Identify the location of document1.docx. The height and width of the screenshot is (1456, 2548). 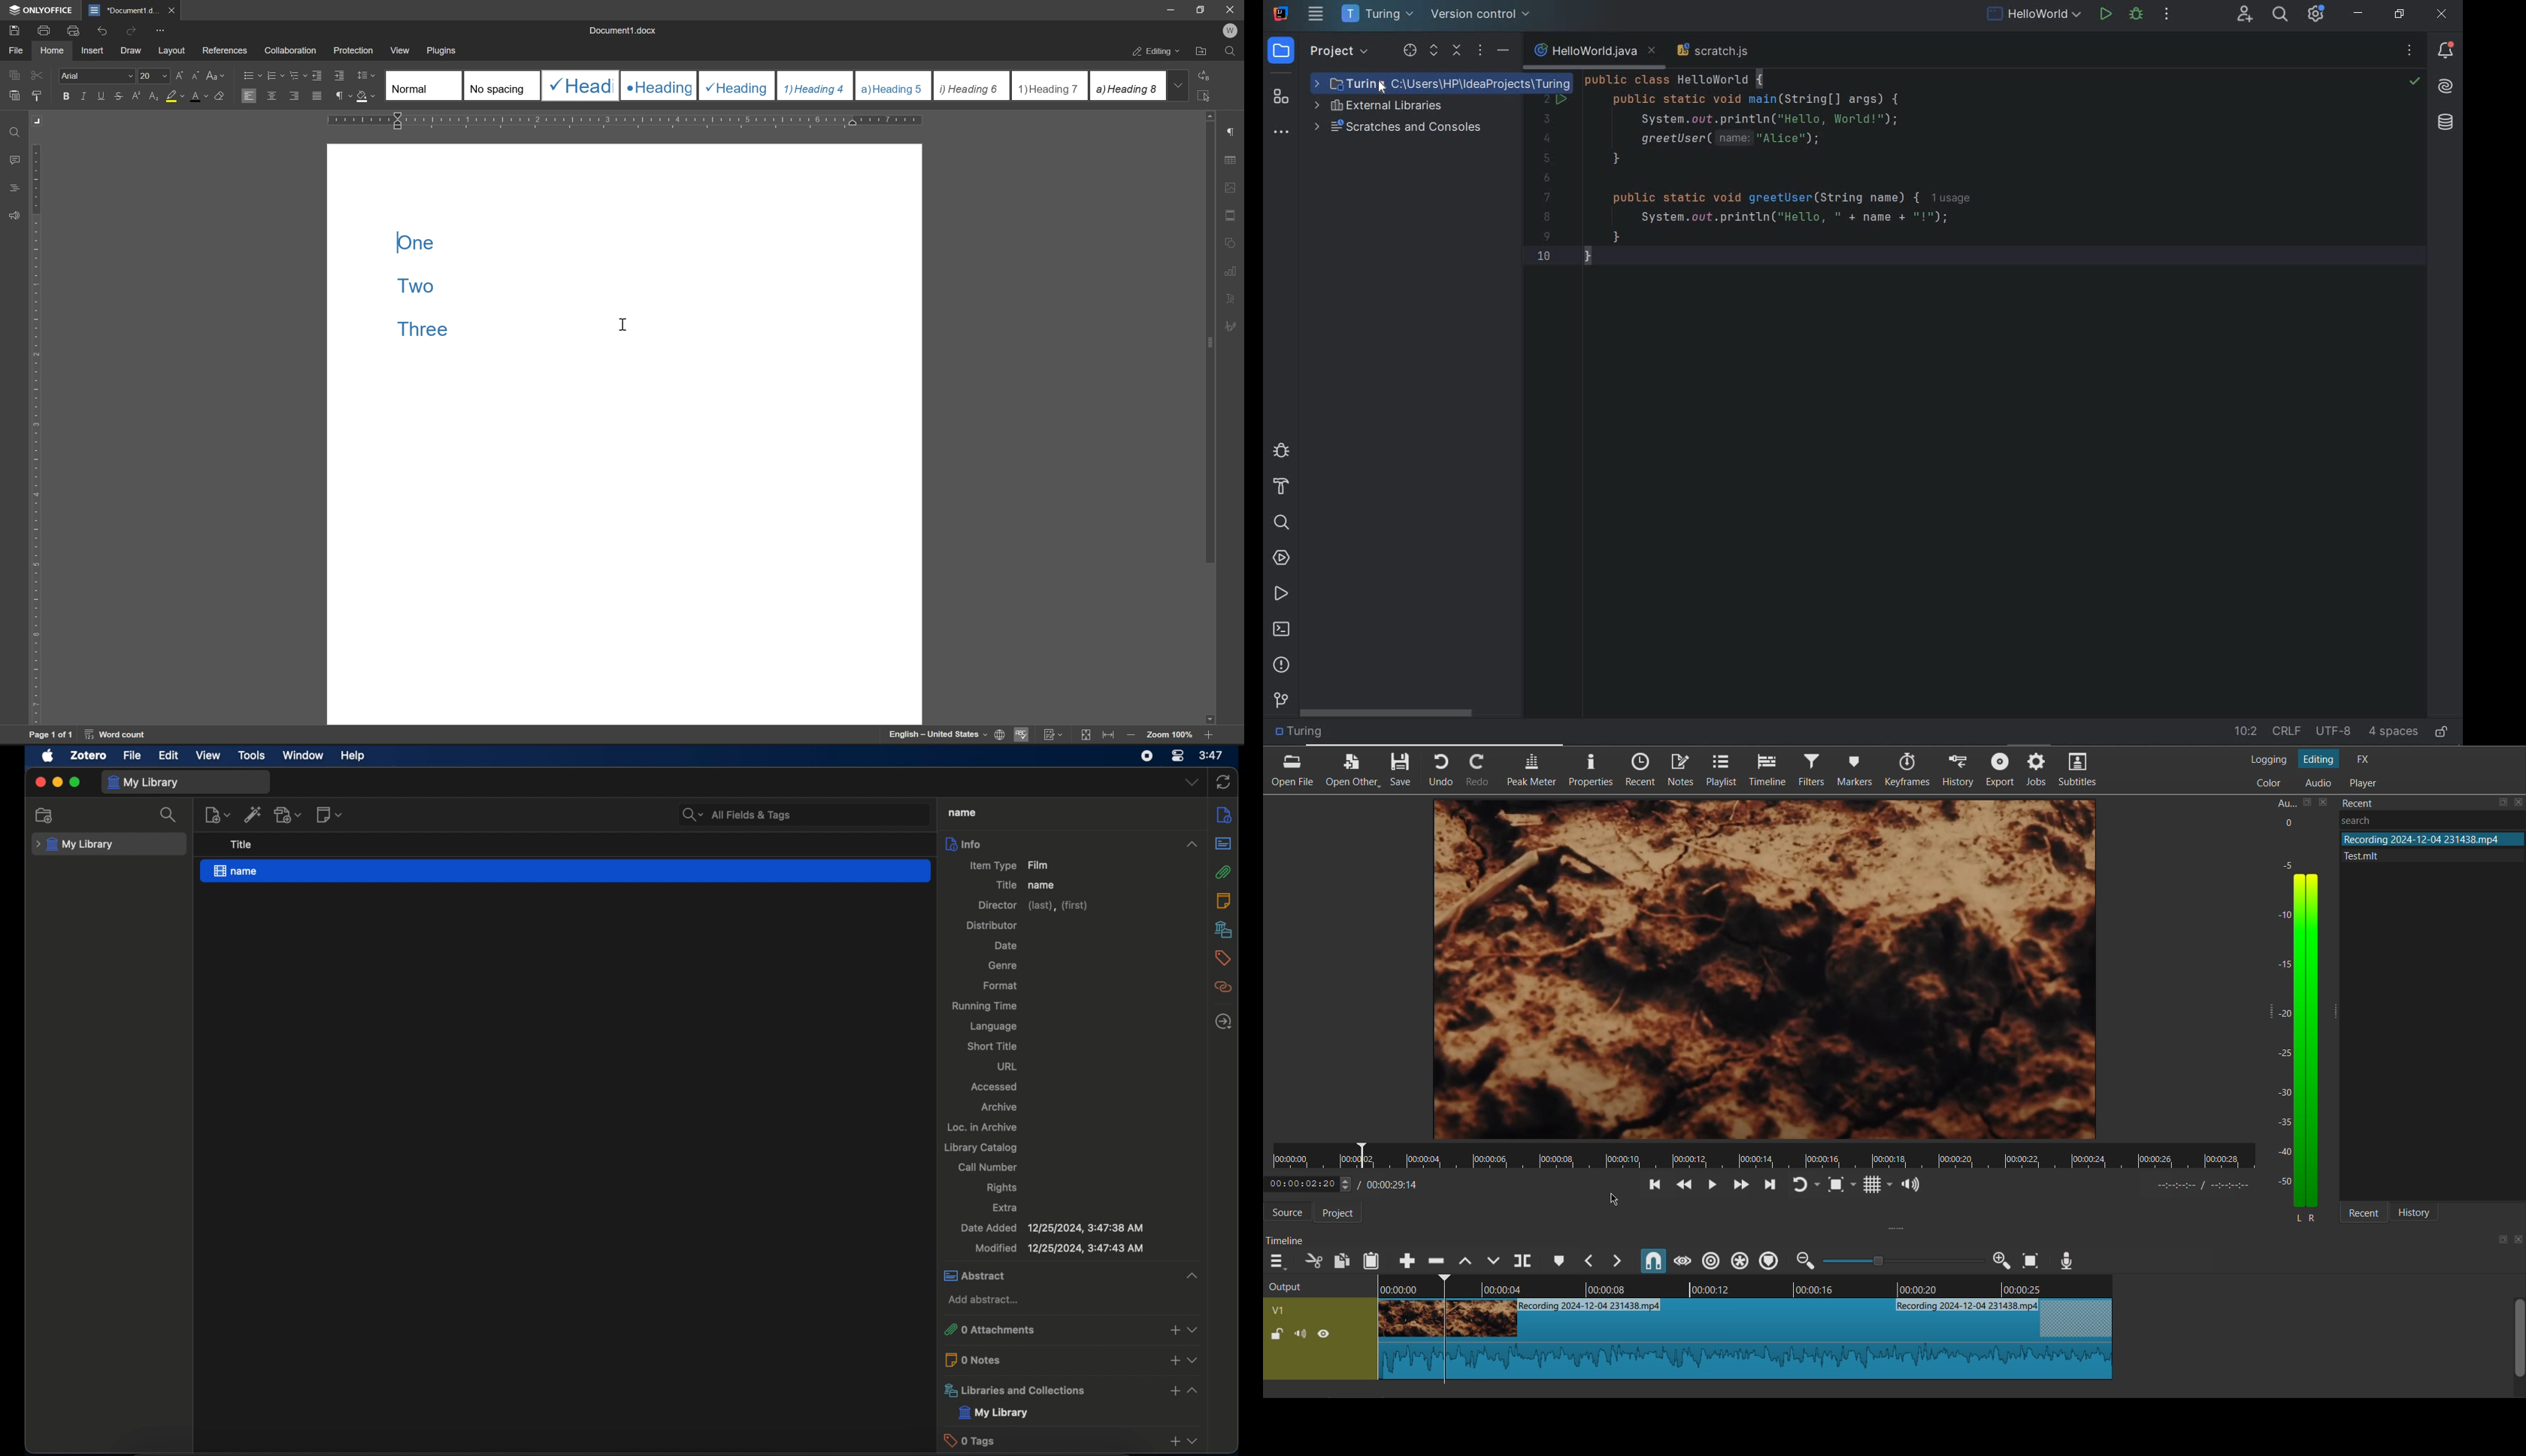
(622, 30).